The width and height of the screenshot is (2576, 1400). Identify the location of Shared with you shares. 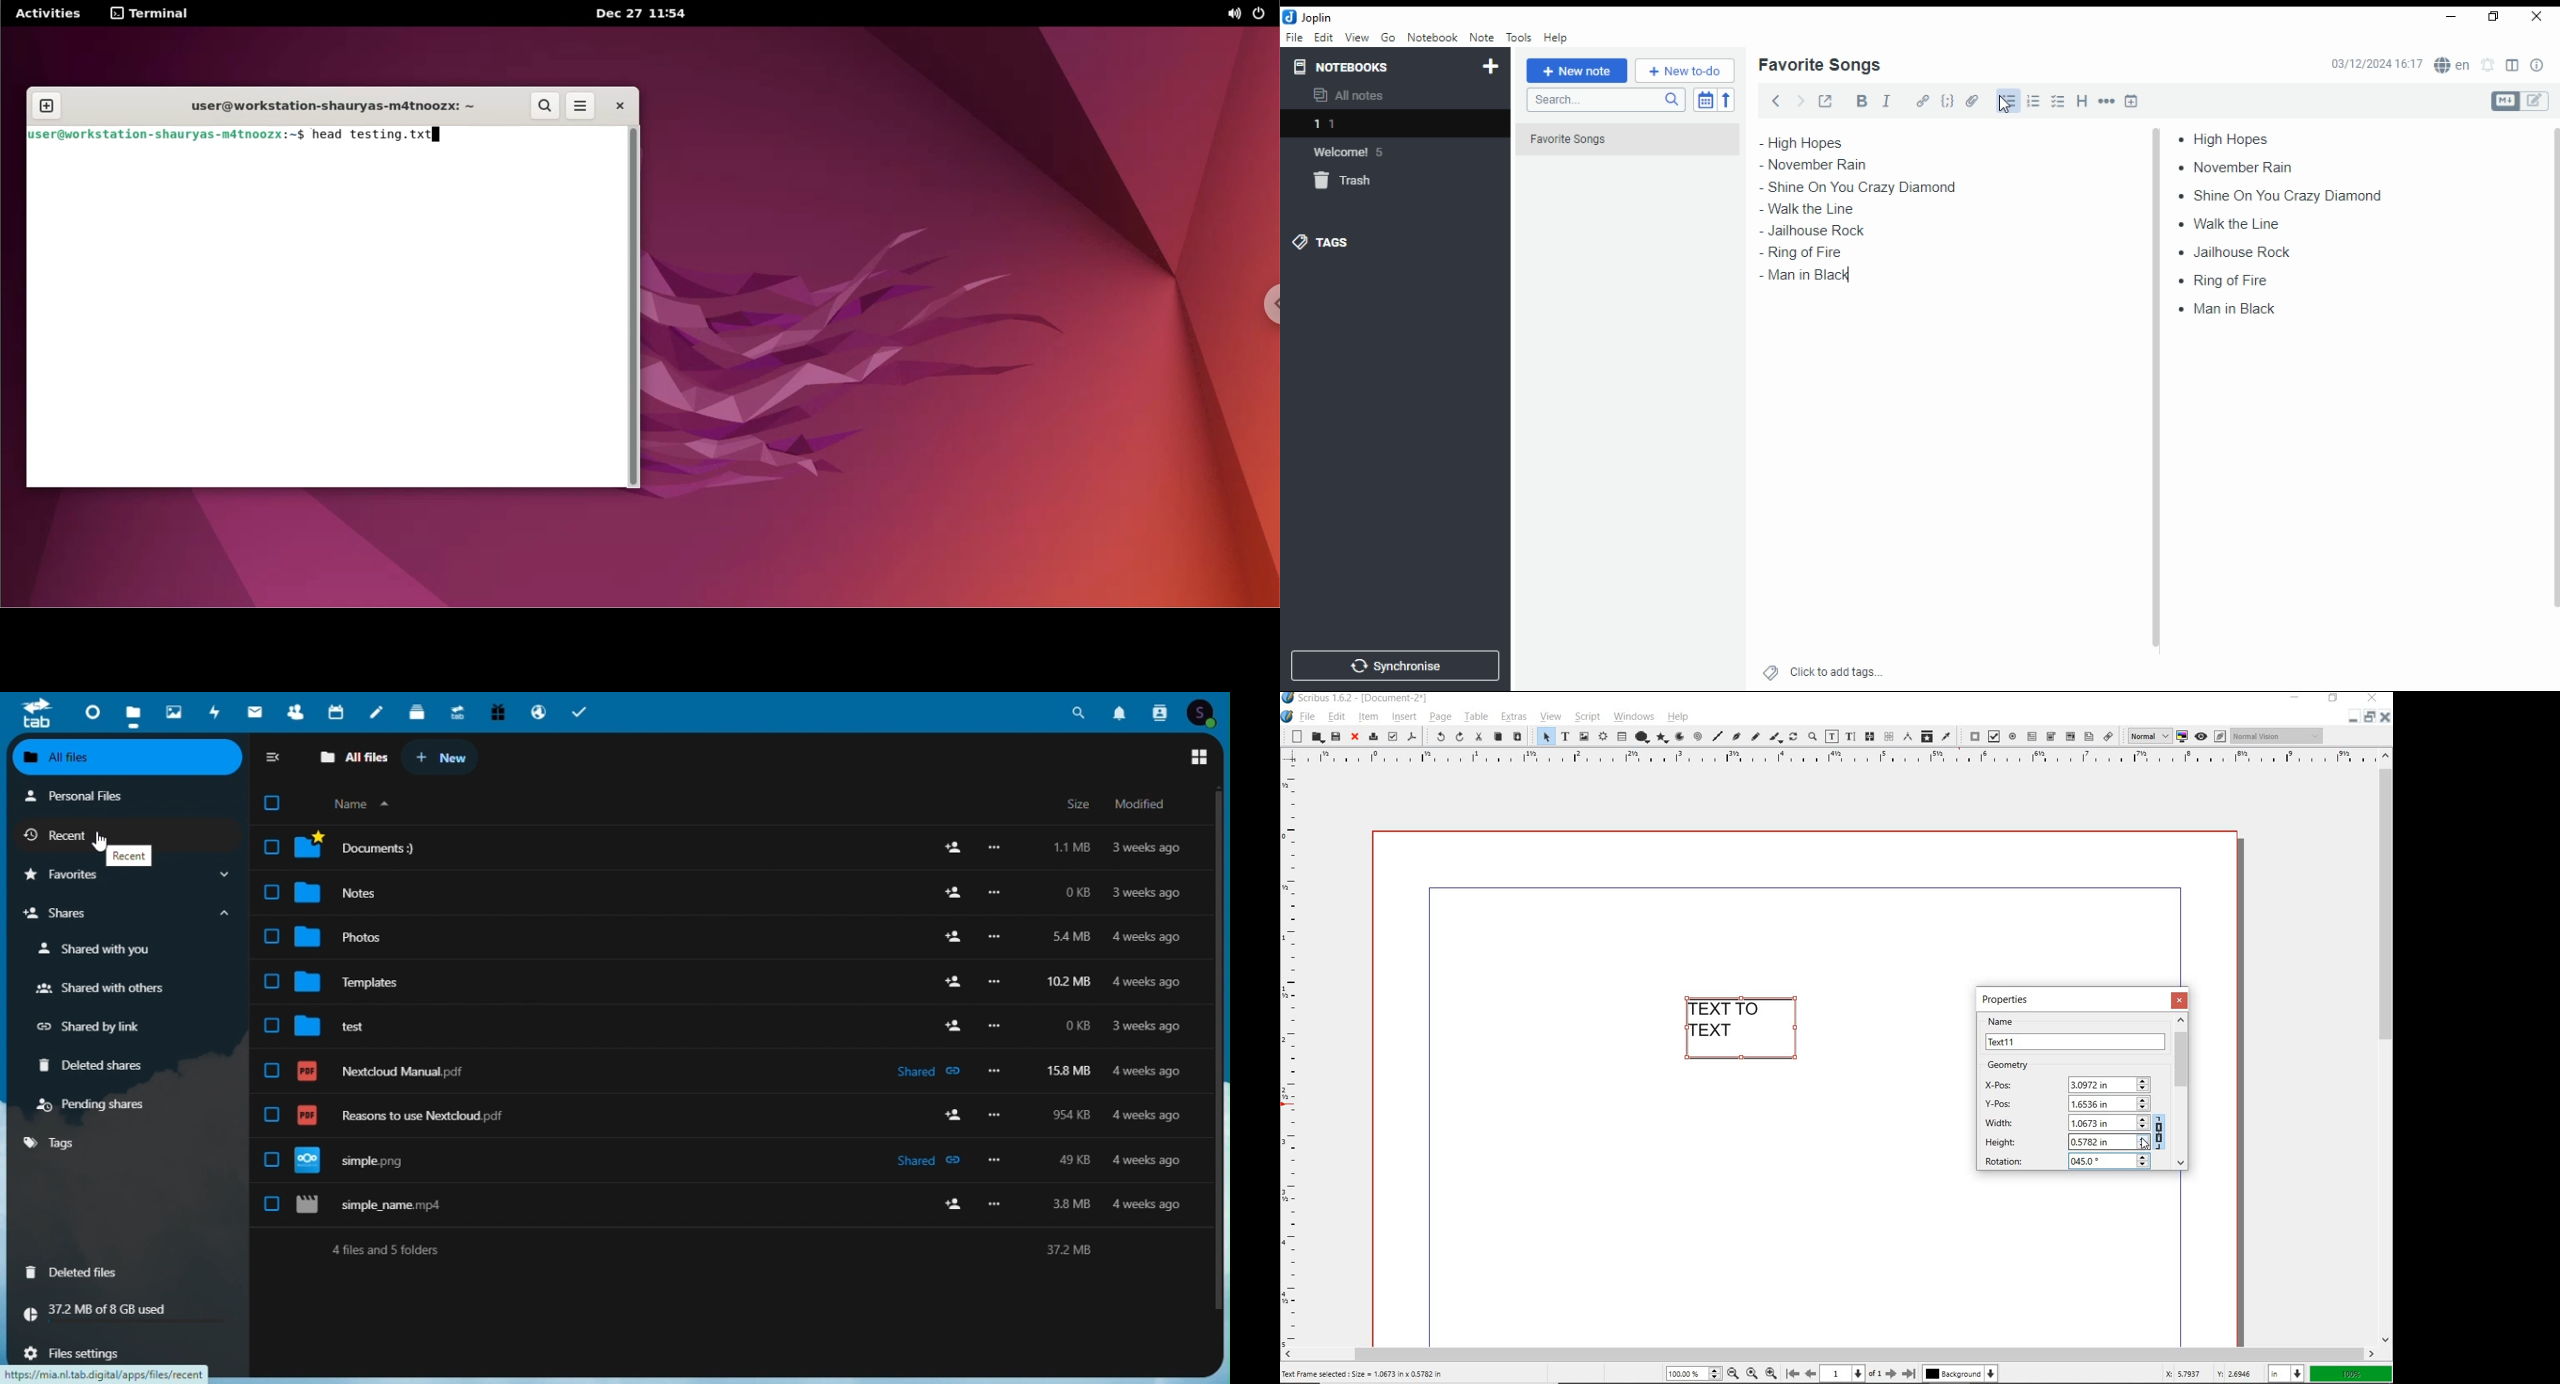
(89, 950).